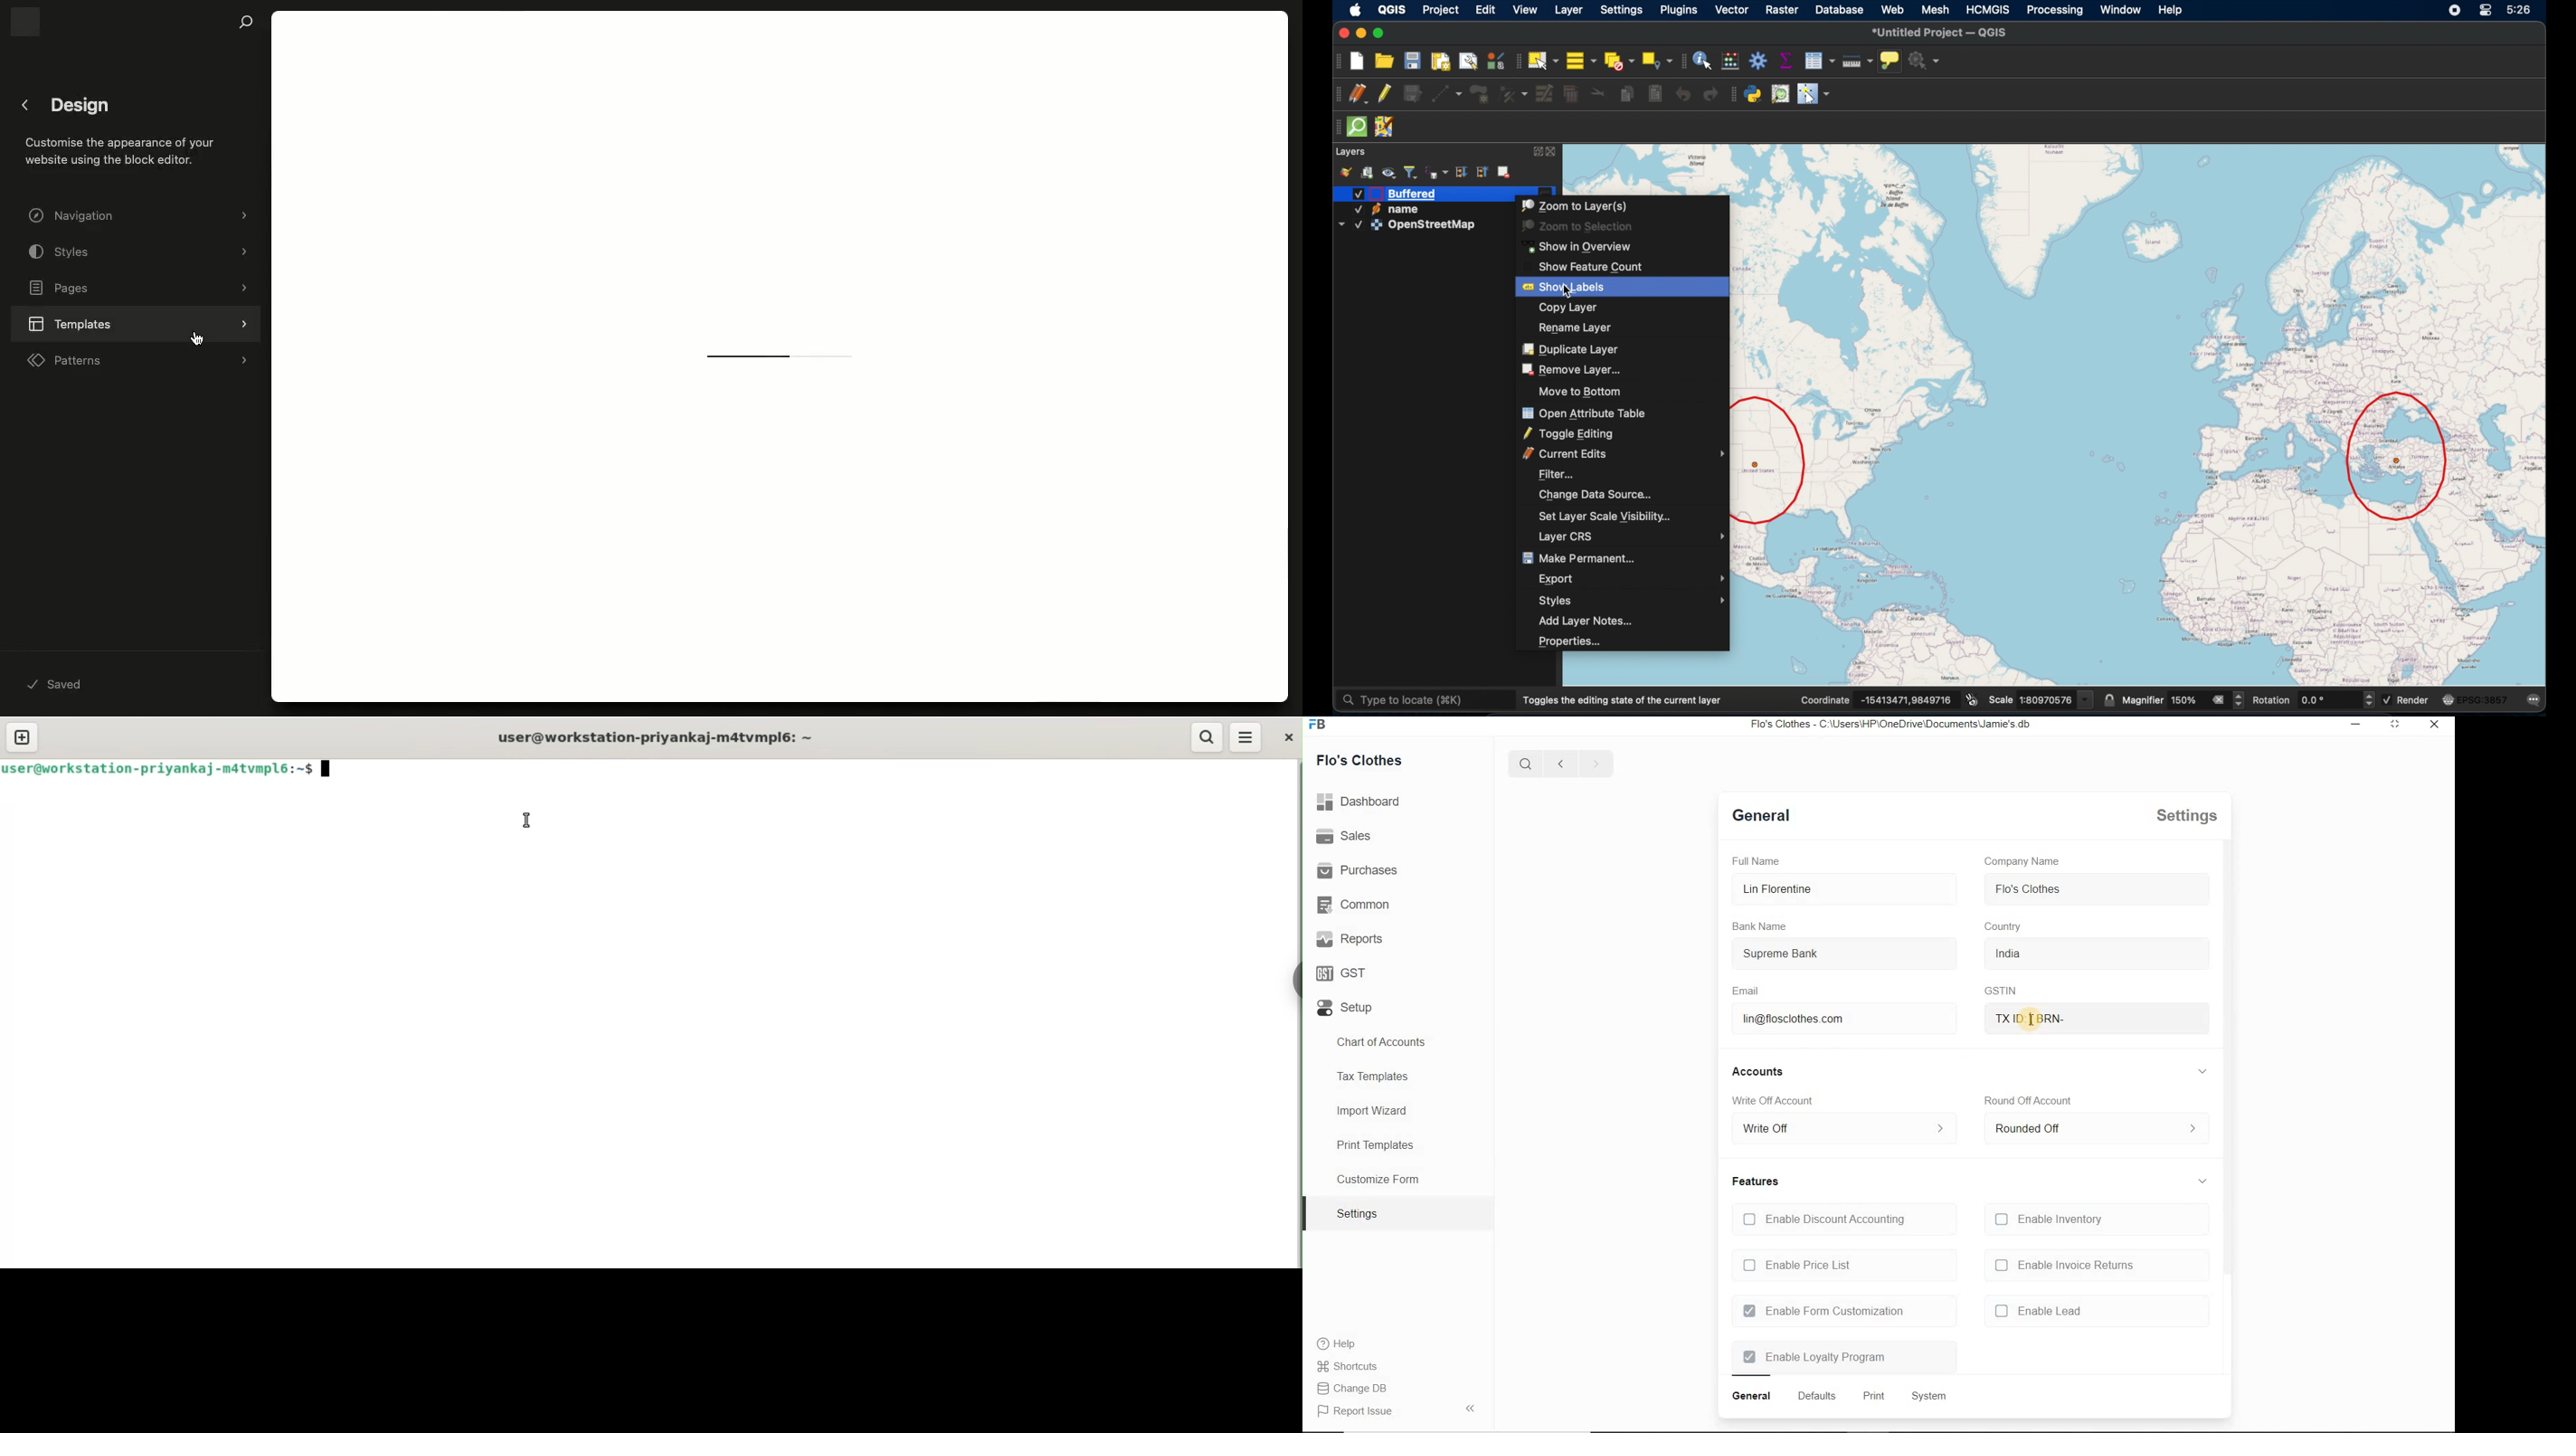 This screenshot has height=1456, width=2576. What do you see at coordinates (1812, 1020) in the screenshot?
I see `lin@flosclothes.com` at bounding box center [1812, 1020].